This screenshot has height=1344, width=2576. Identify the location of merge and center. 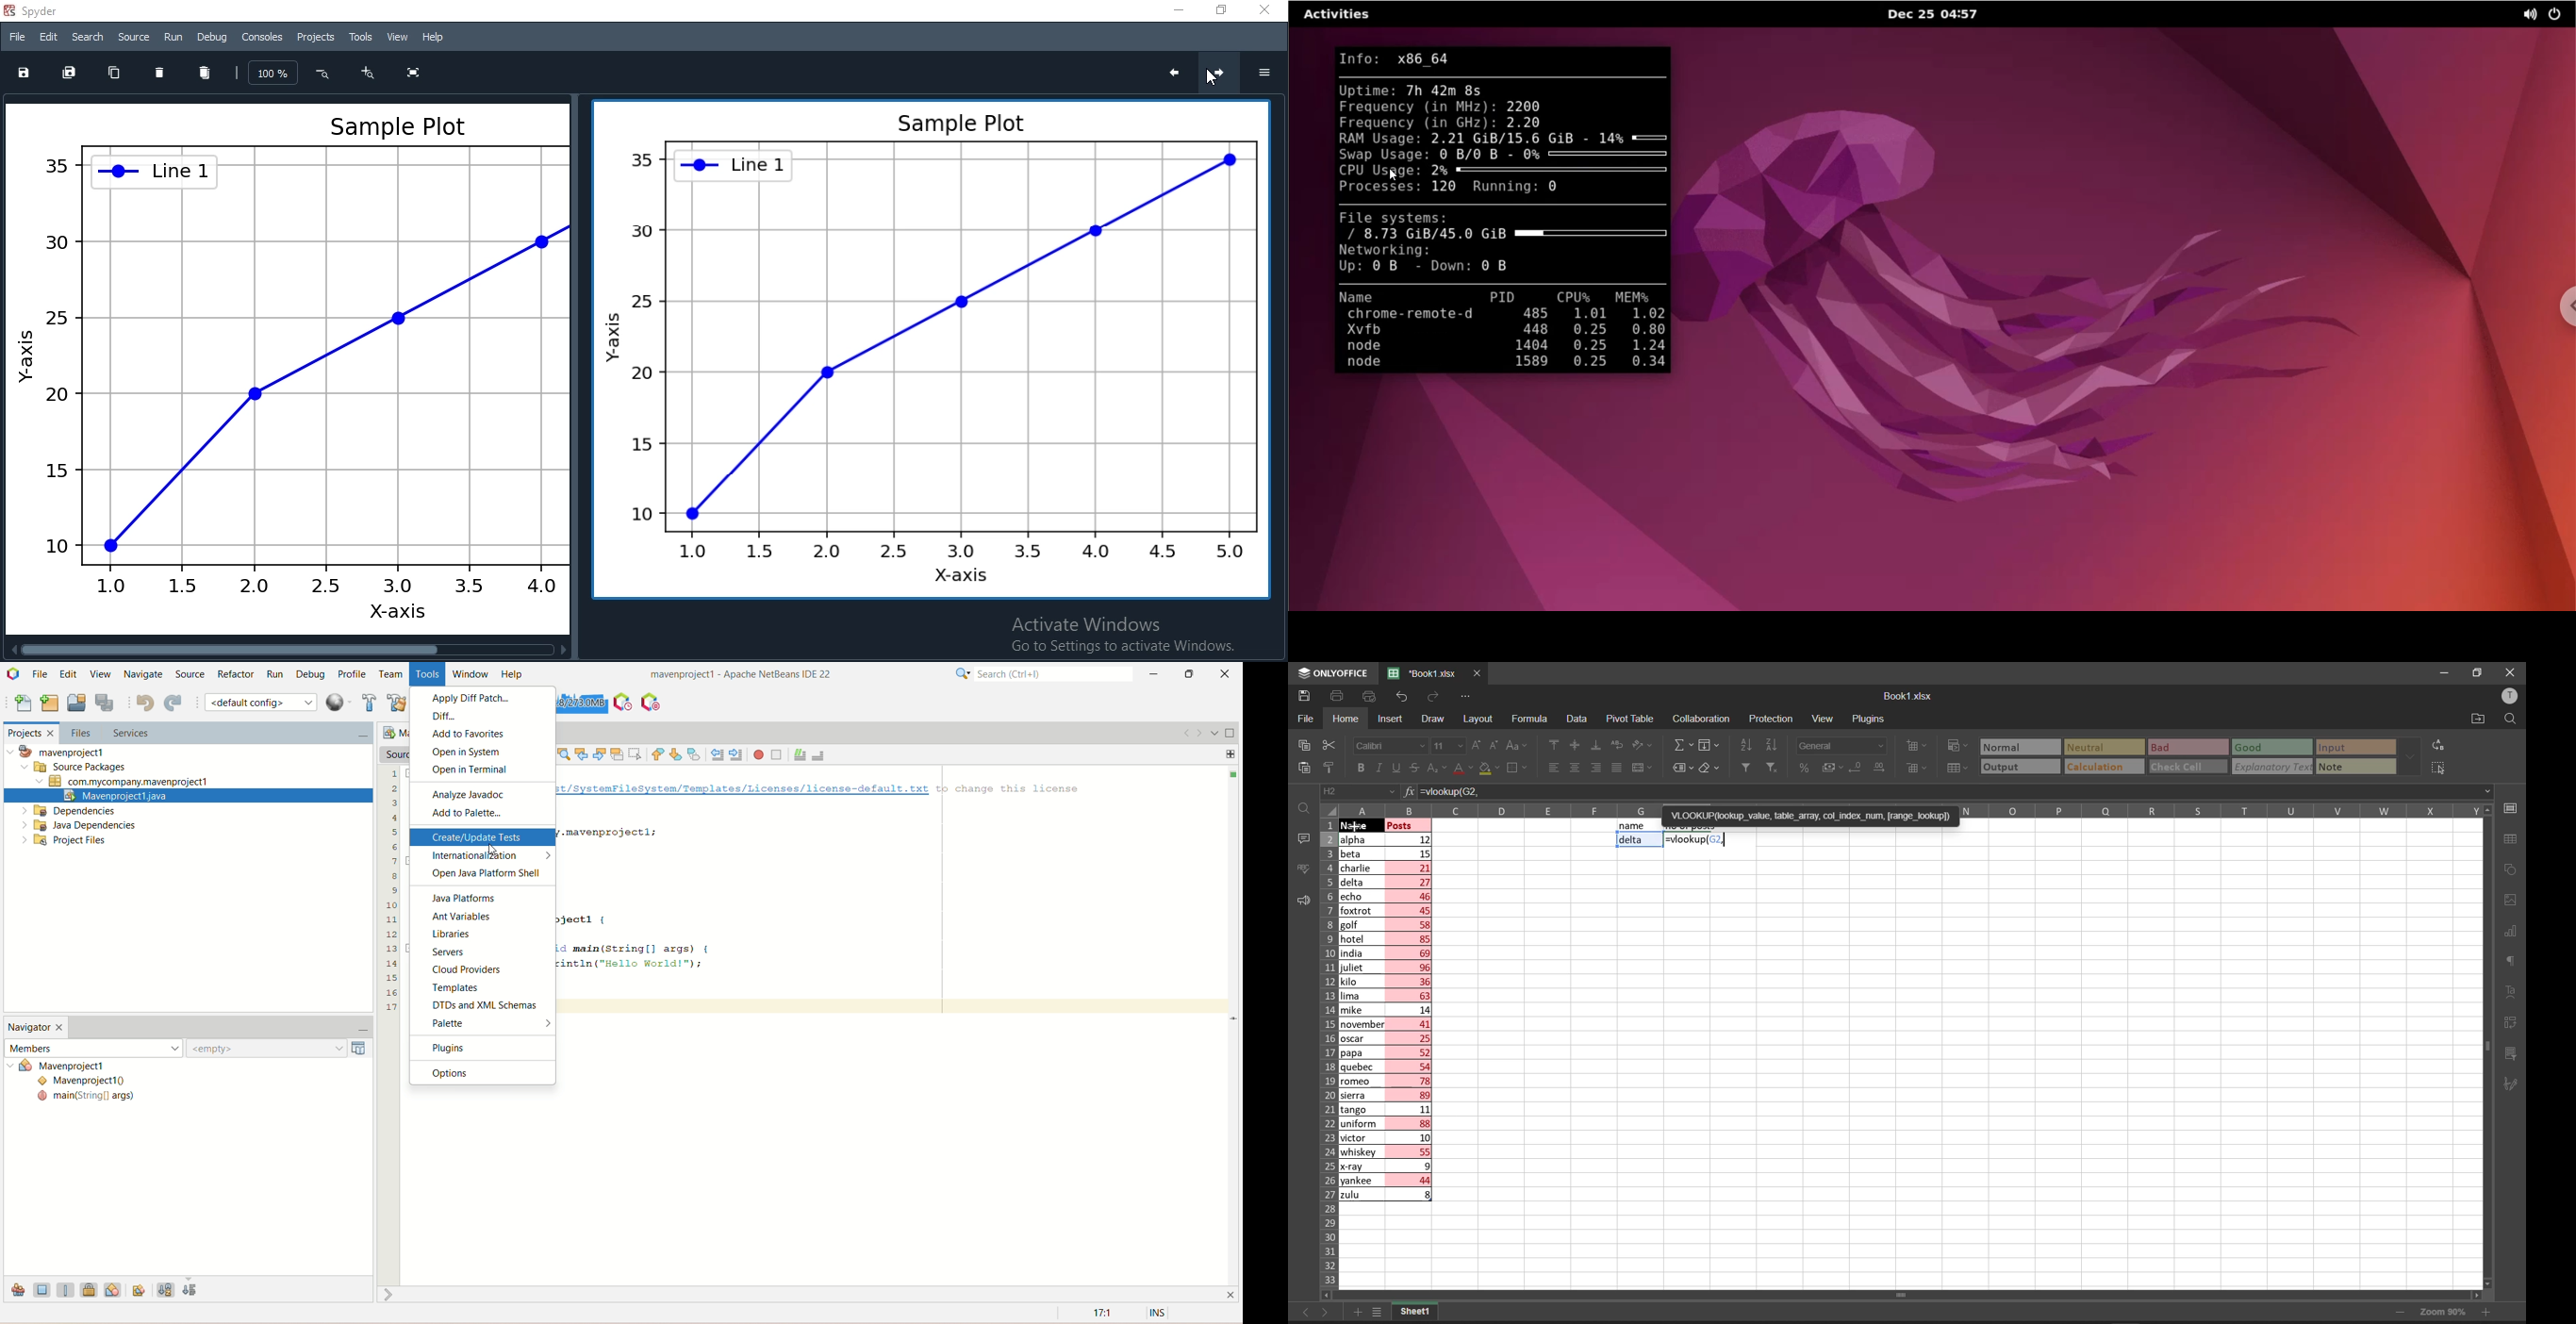
(1643, 768).